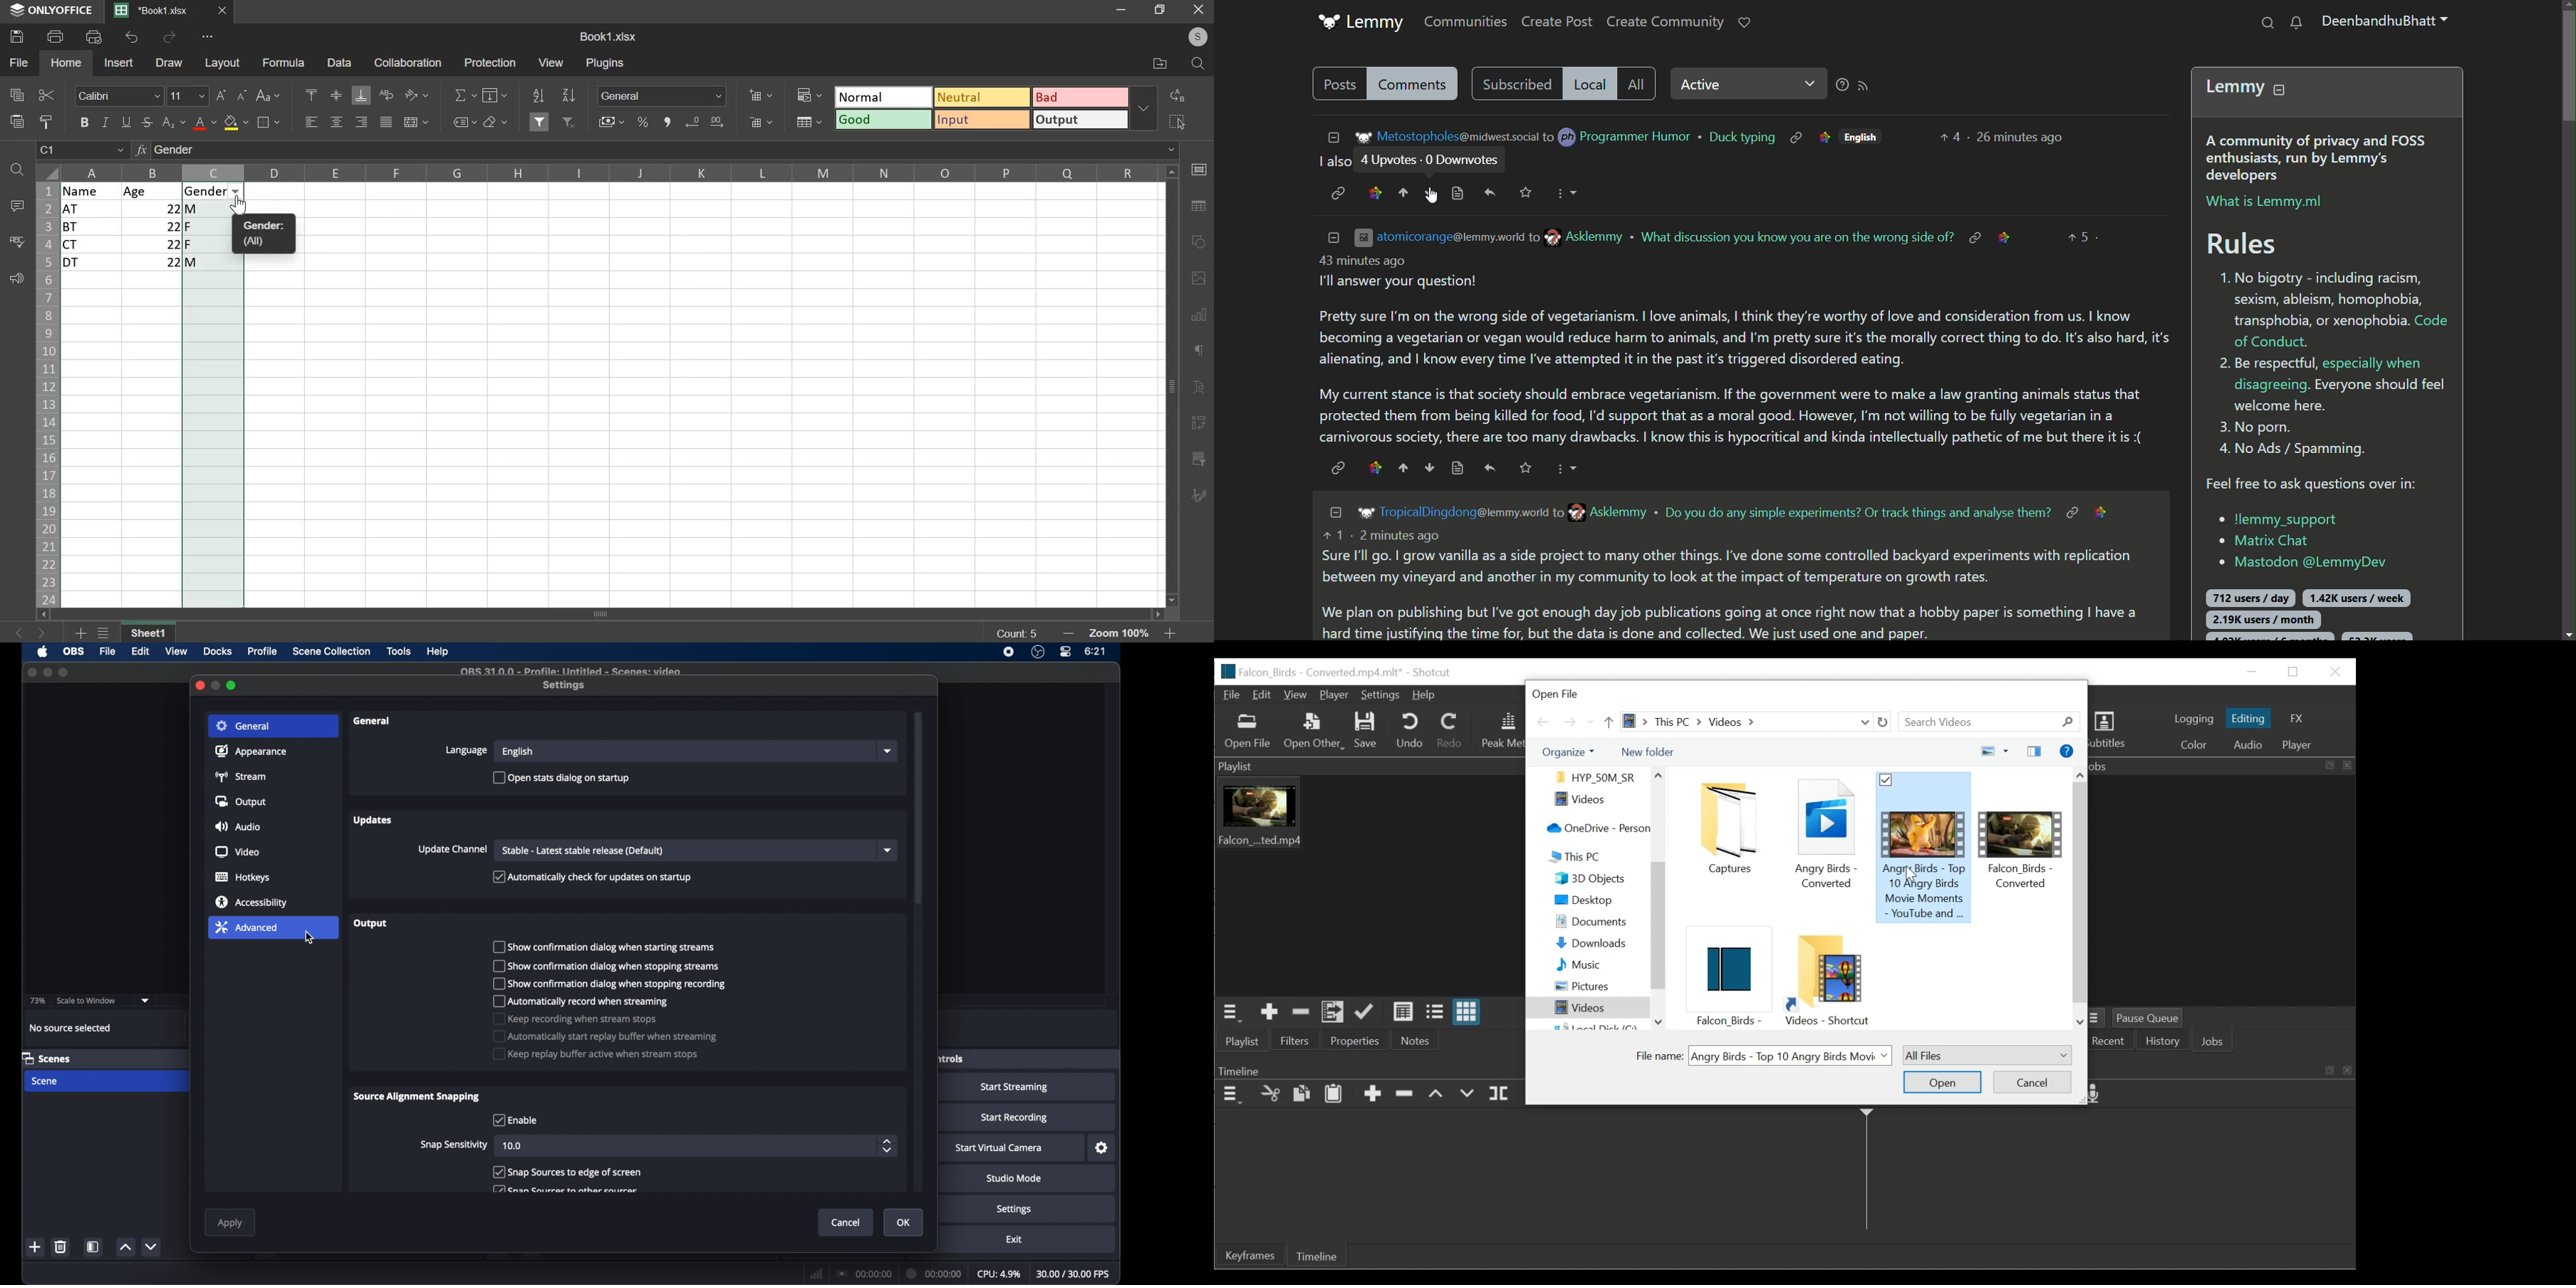 The width and height of the screenshot is (2576, 1288). What do you see at coordinates (386, 122) in the screenshot?
I see `justified` at bounding box center [386, 122].